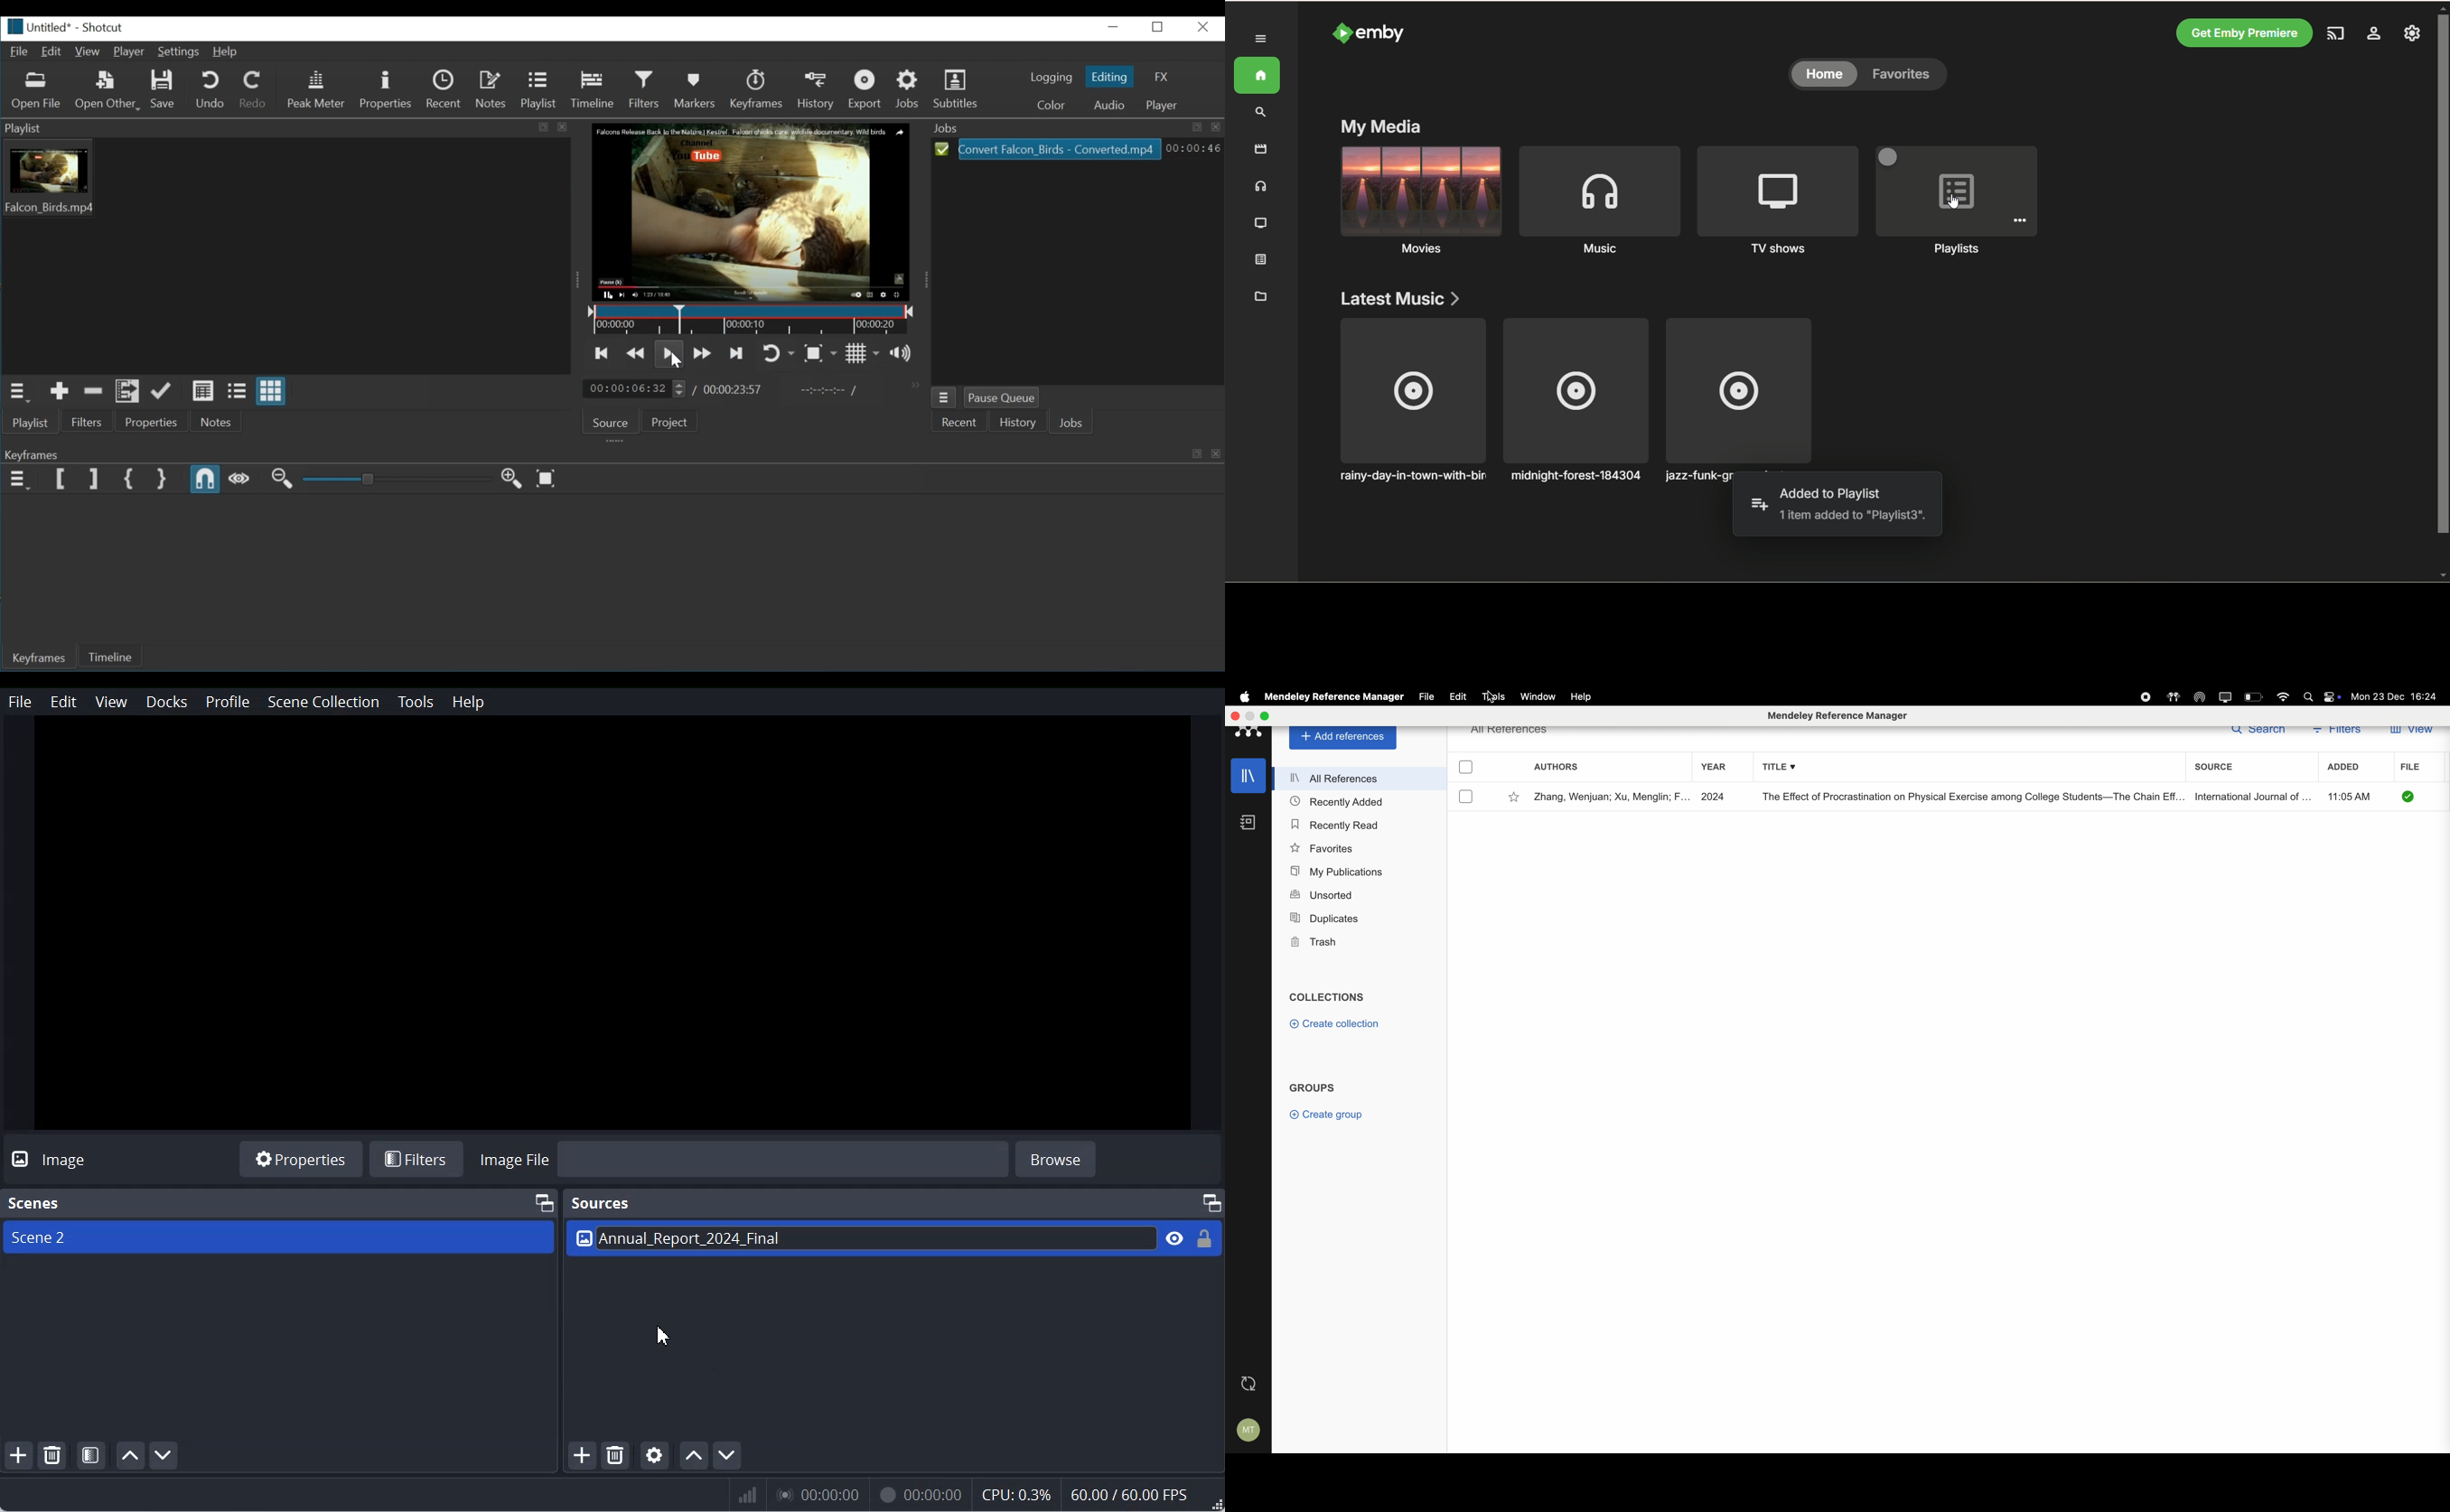 Image resolution: width=2464 pixels, height=1512 pixels. I want to click on Zoom keyframe in, so click(510, 478).